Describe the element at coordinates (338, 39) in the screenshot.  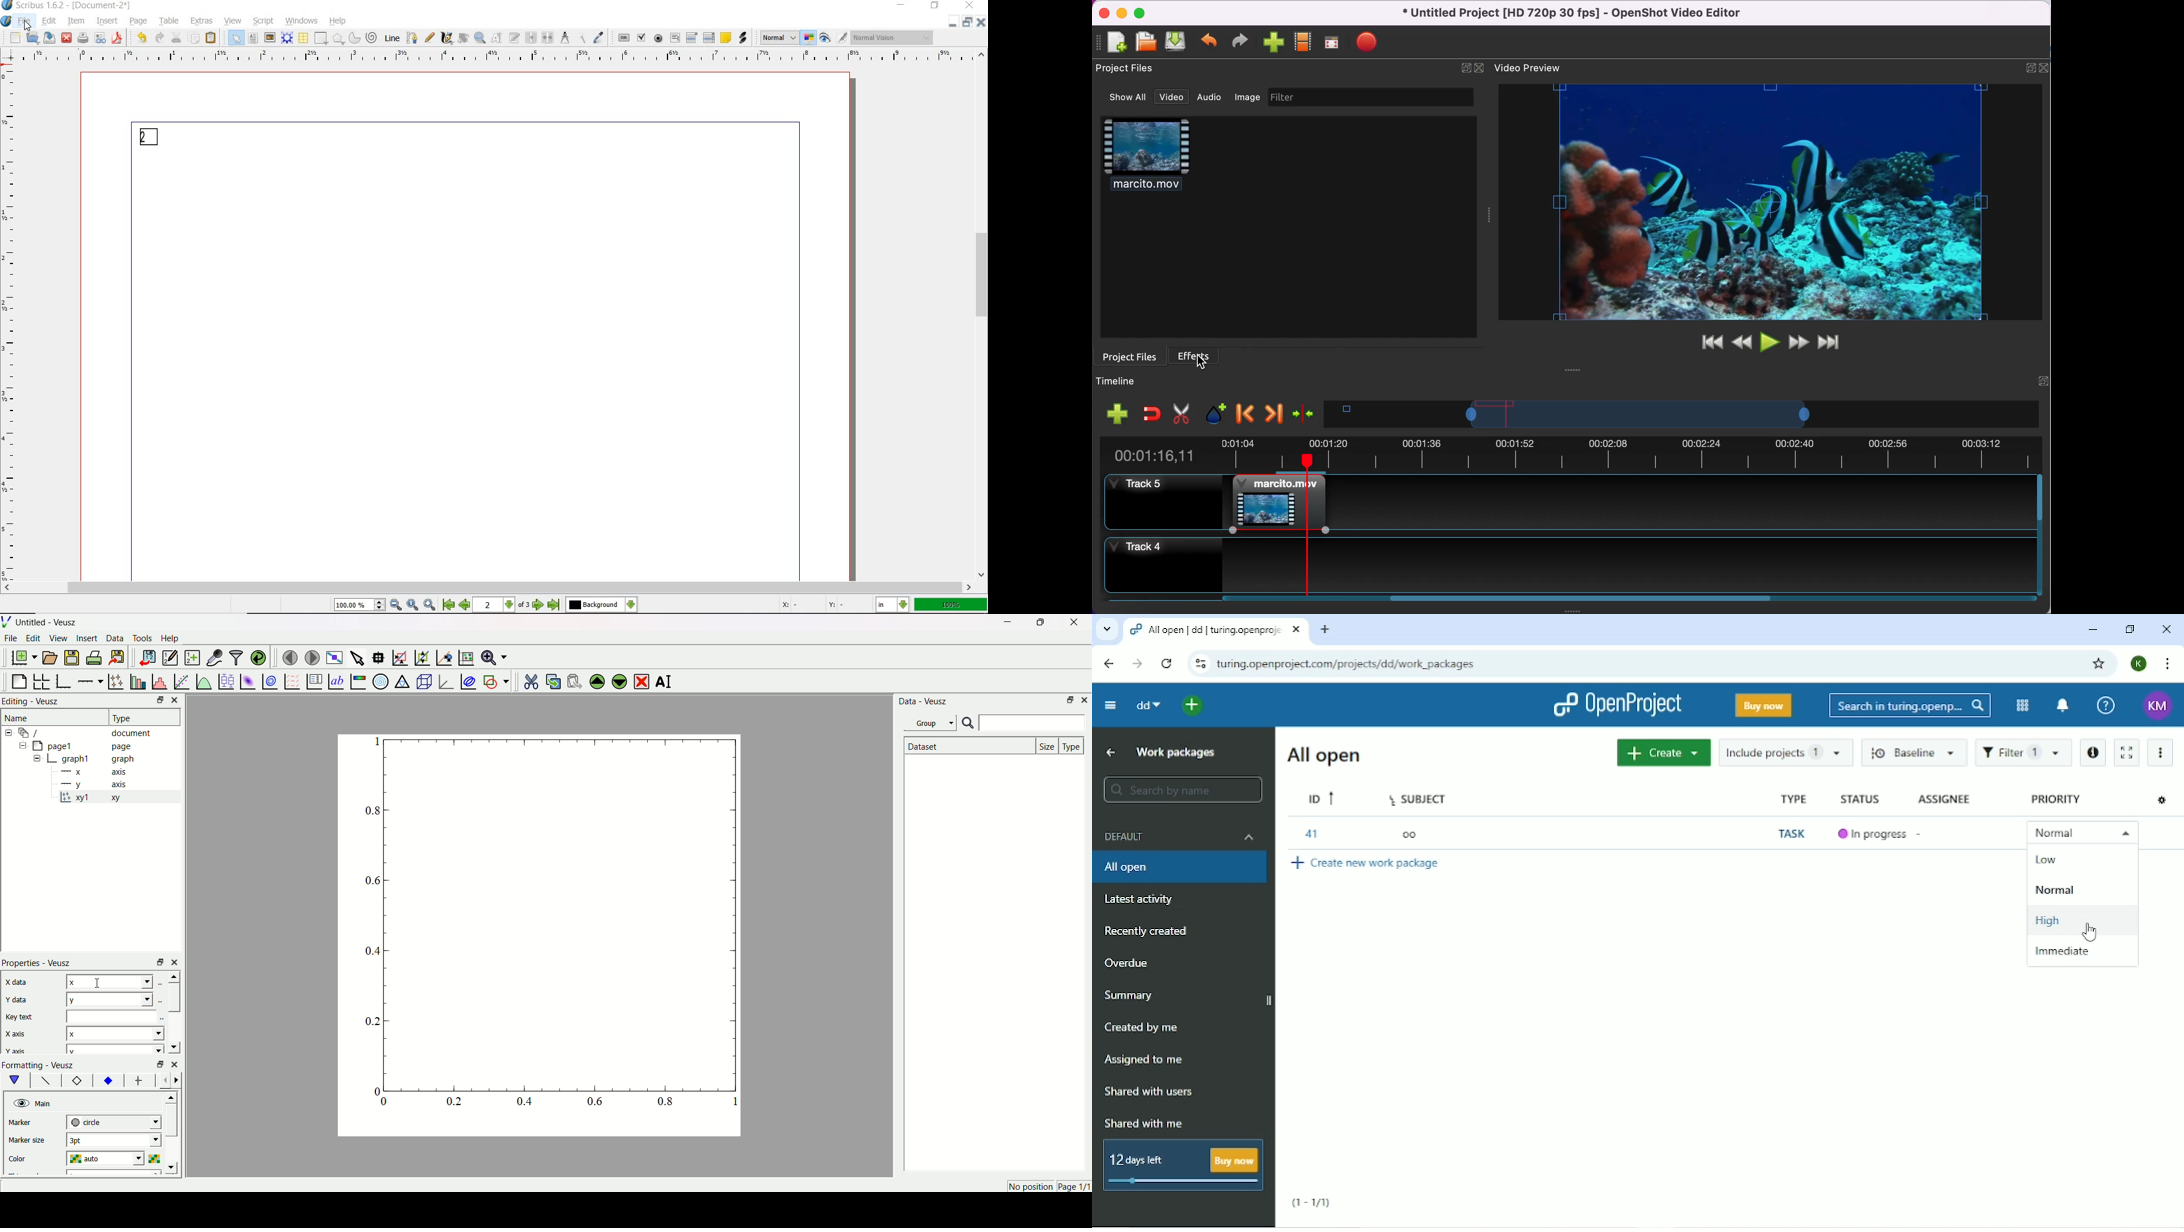
I see `polygon` at that location.